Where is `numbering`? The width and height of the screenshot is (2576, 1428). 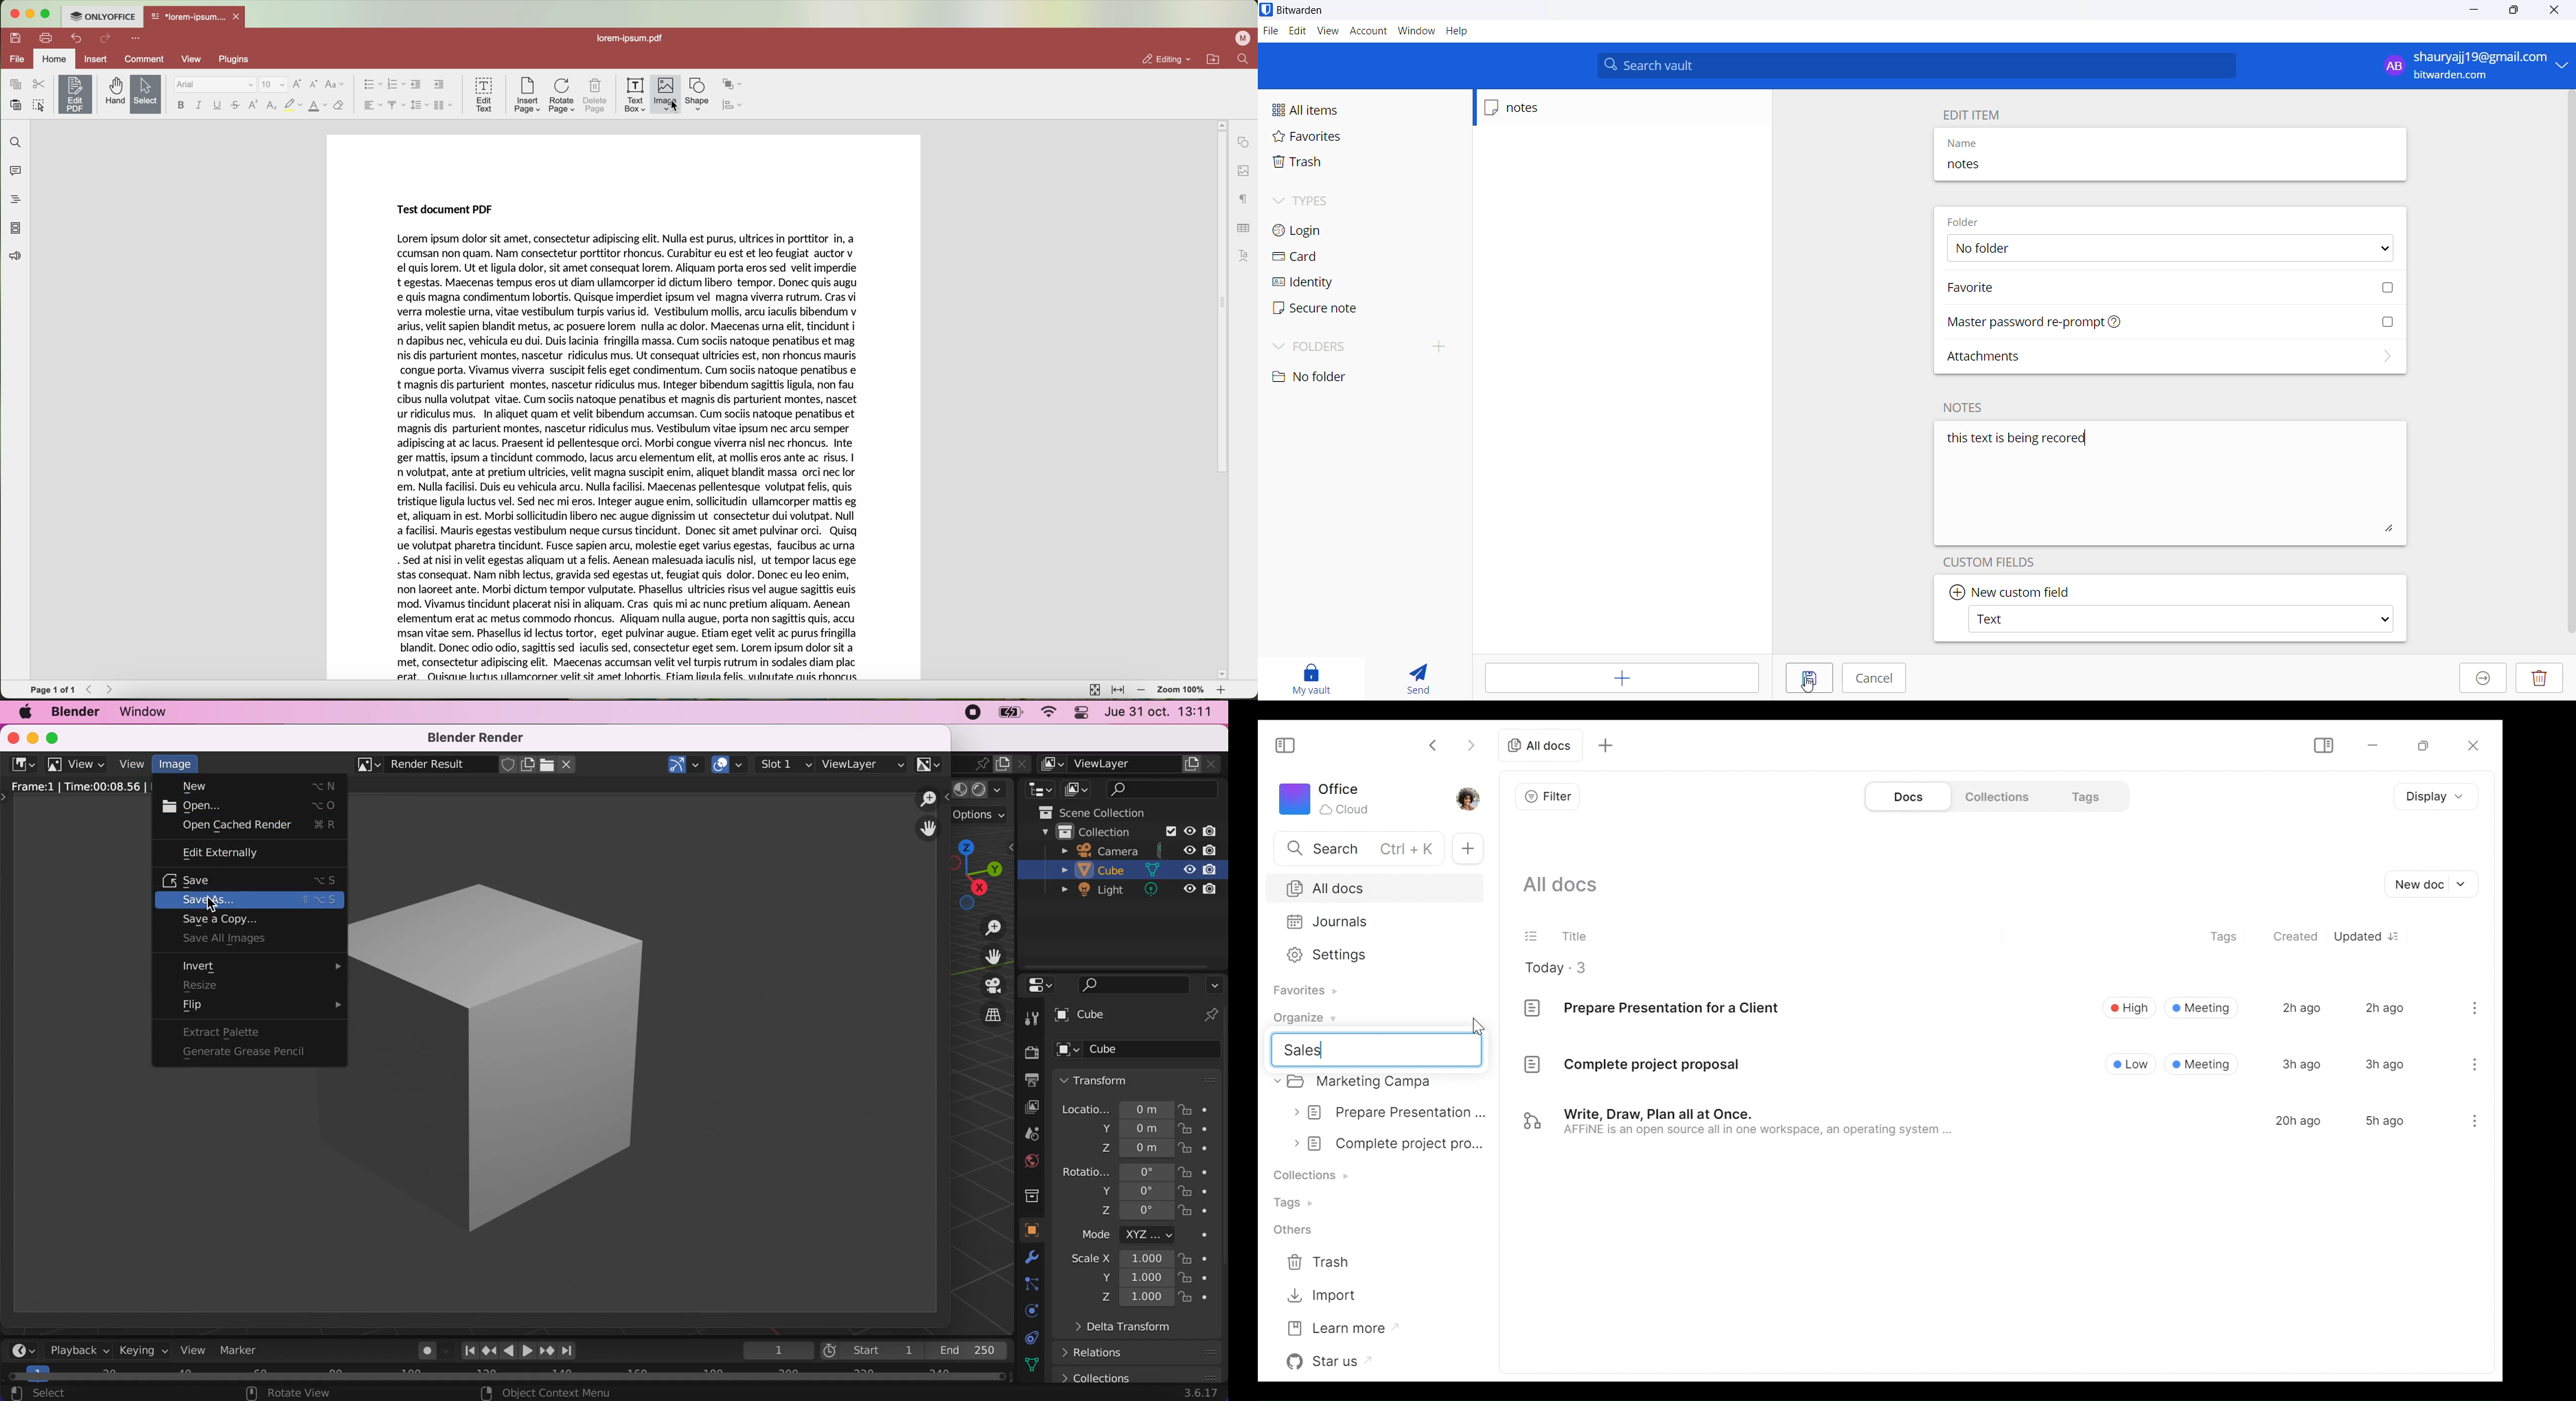
numbering is located at coordinates (396, 85).